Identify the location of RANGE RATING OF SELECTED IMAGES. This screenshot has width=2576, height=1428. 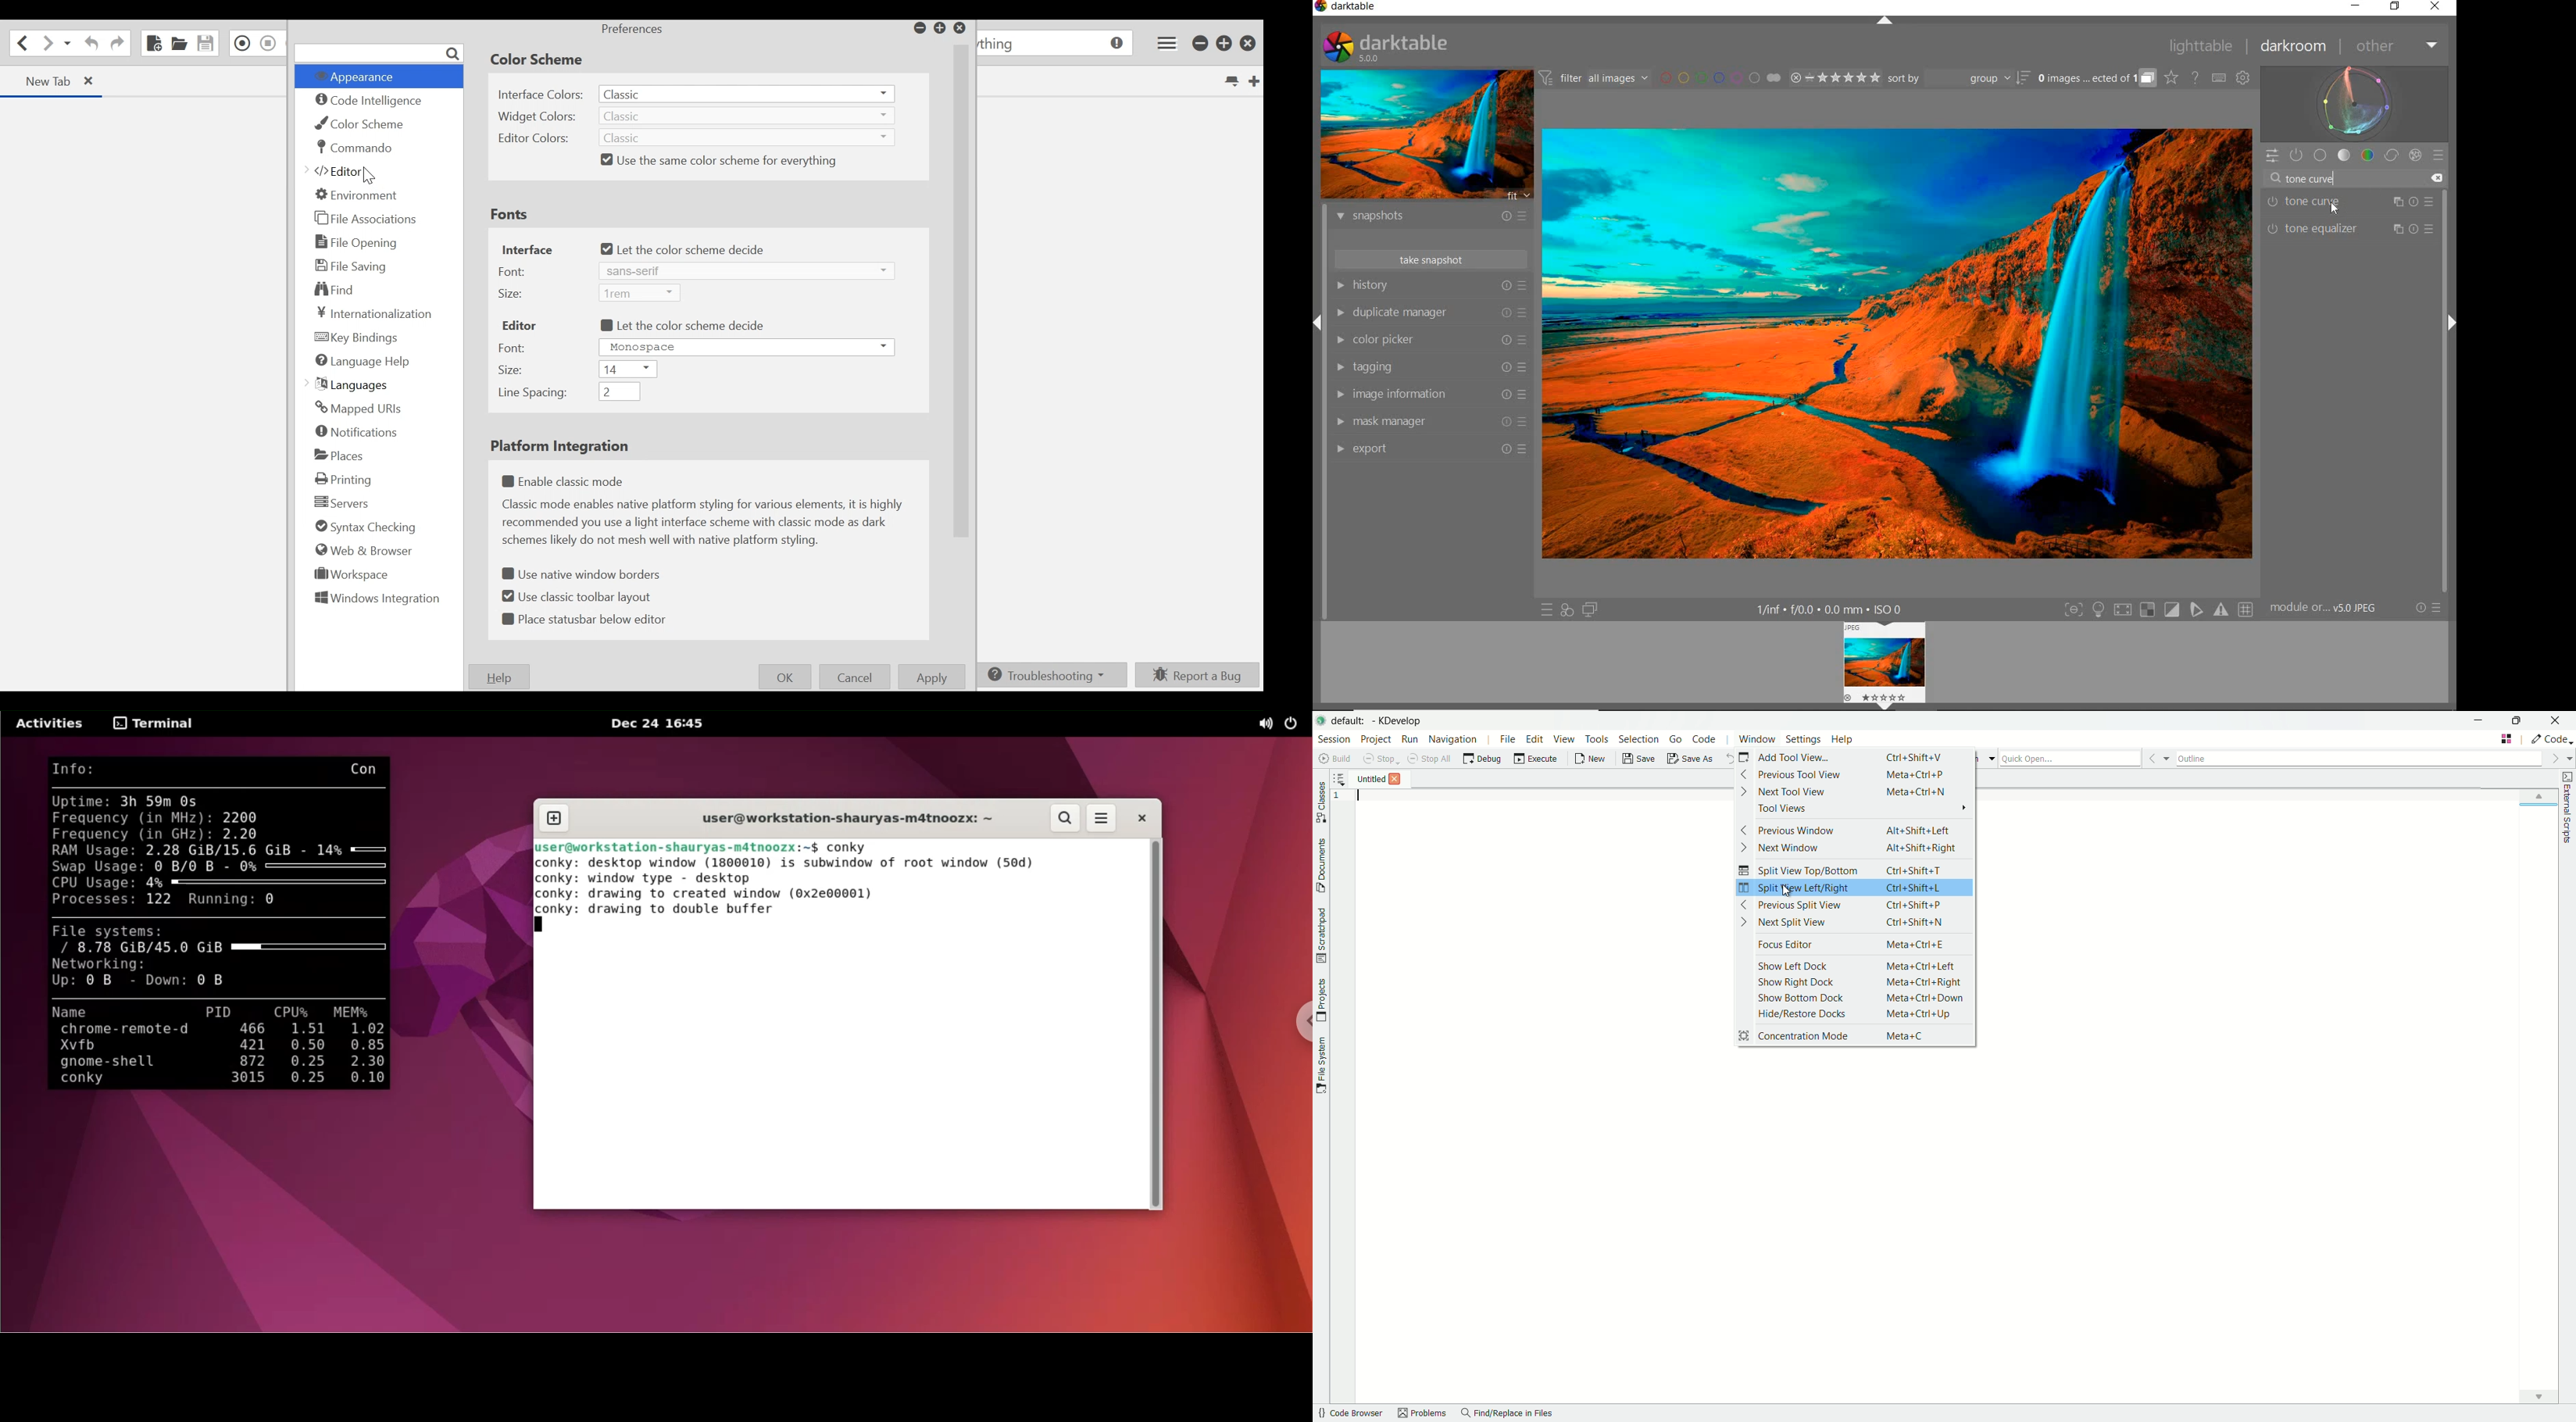
(1835, 77).